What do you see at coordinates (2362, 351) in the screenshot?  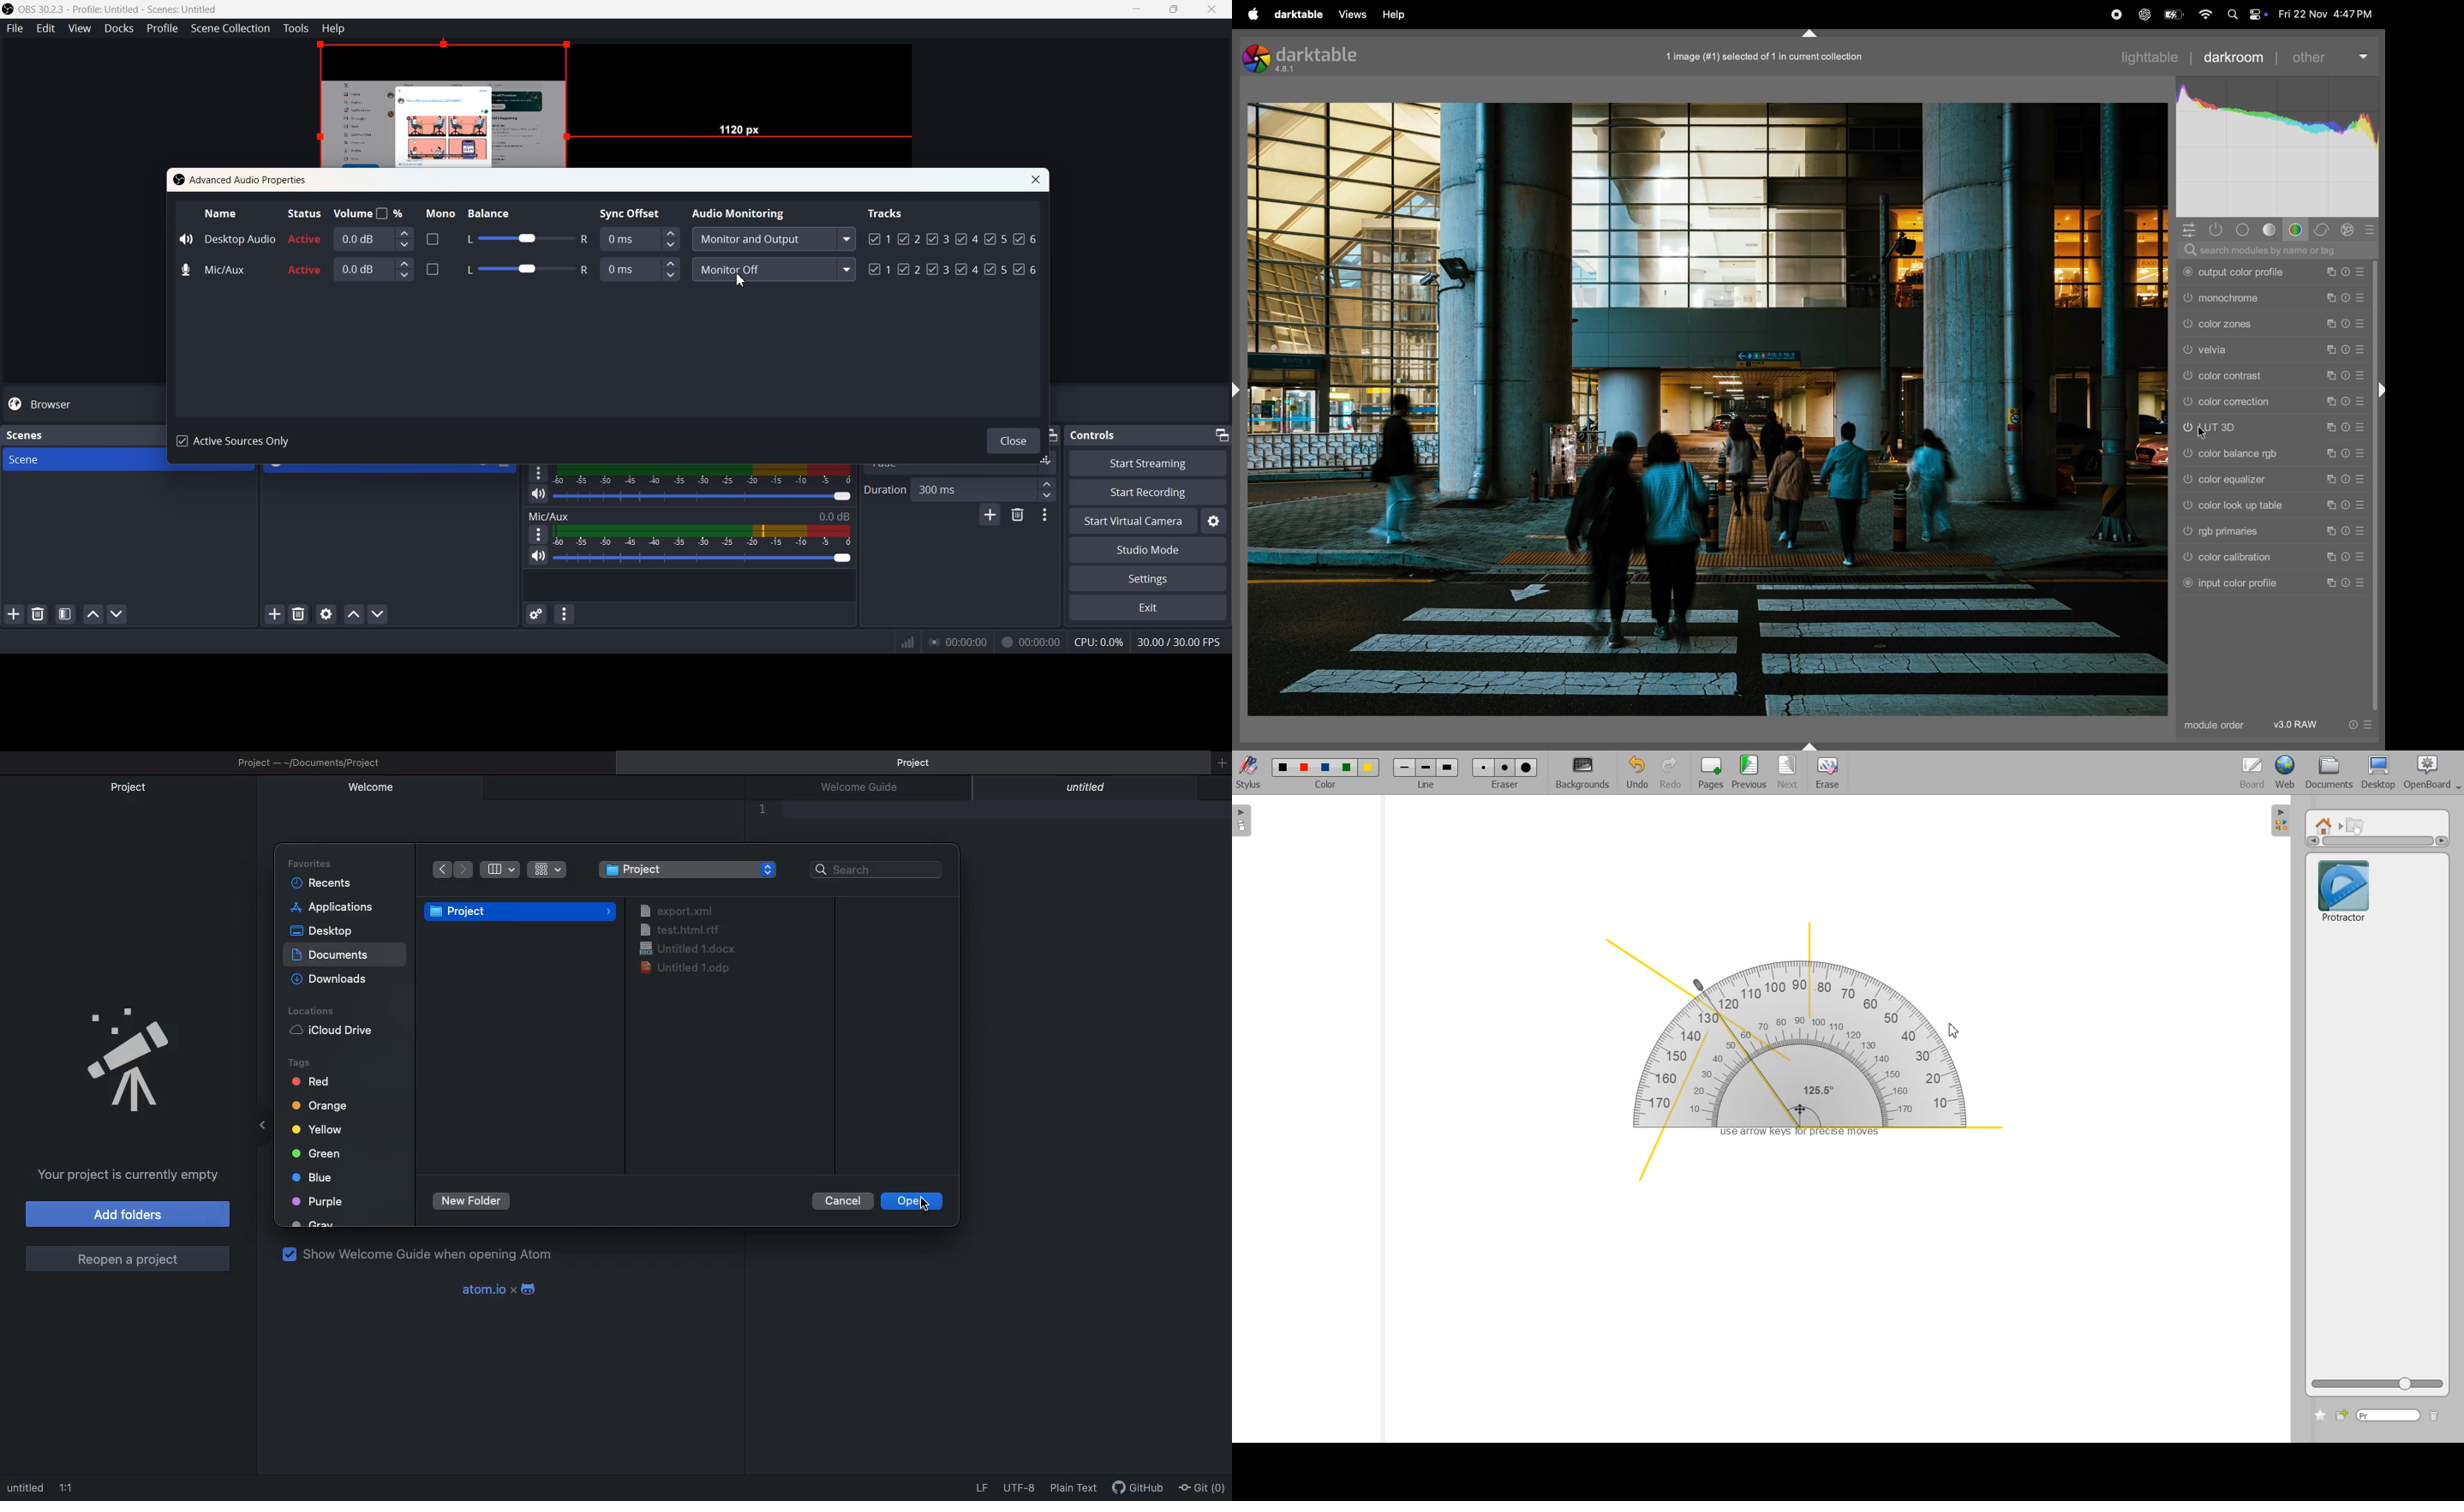 I see `presets` at bounding box center [2362, 351].